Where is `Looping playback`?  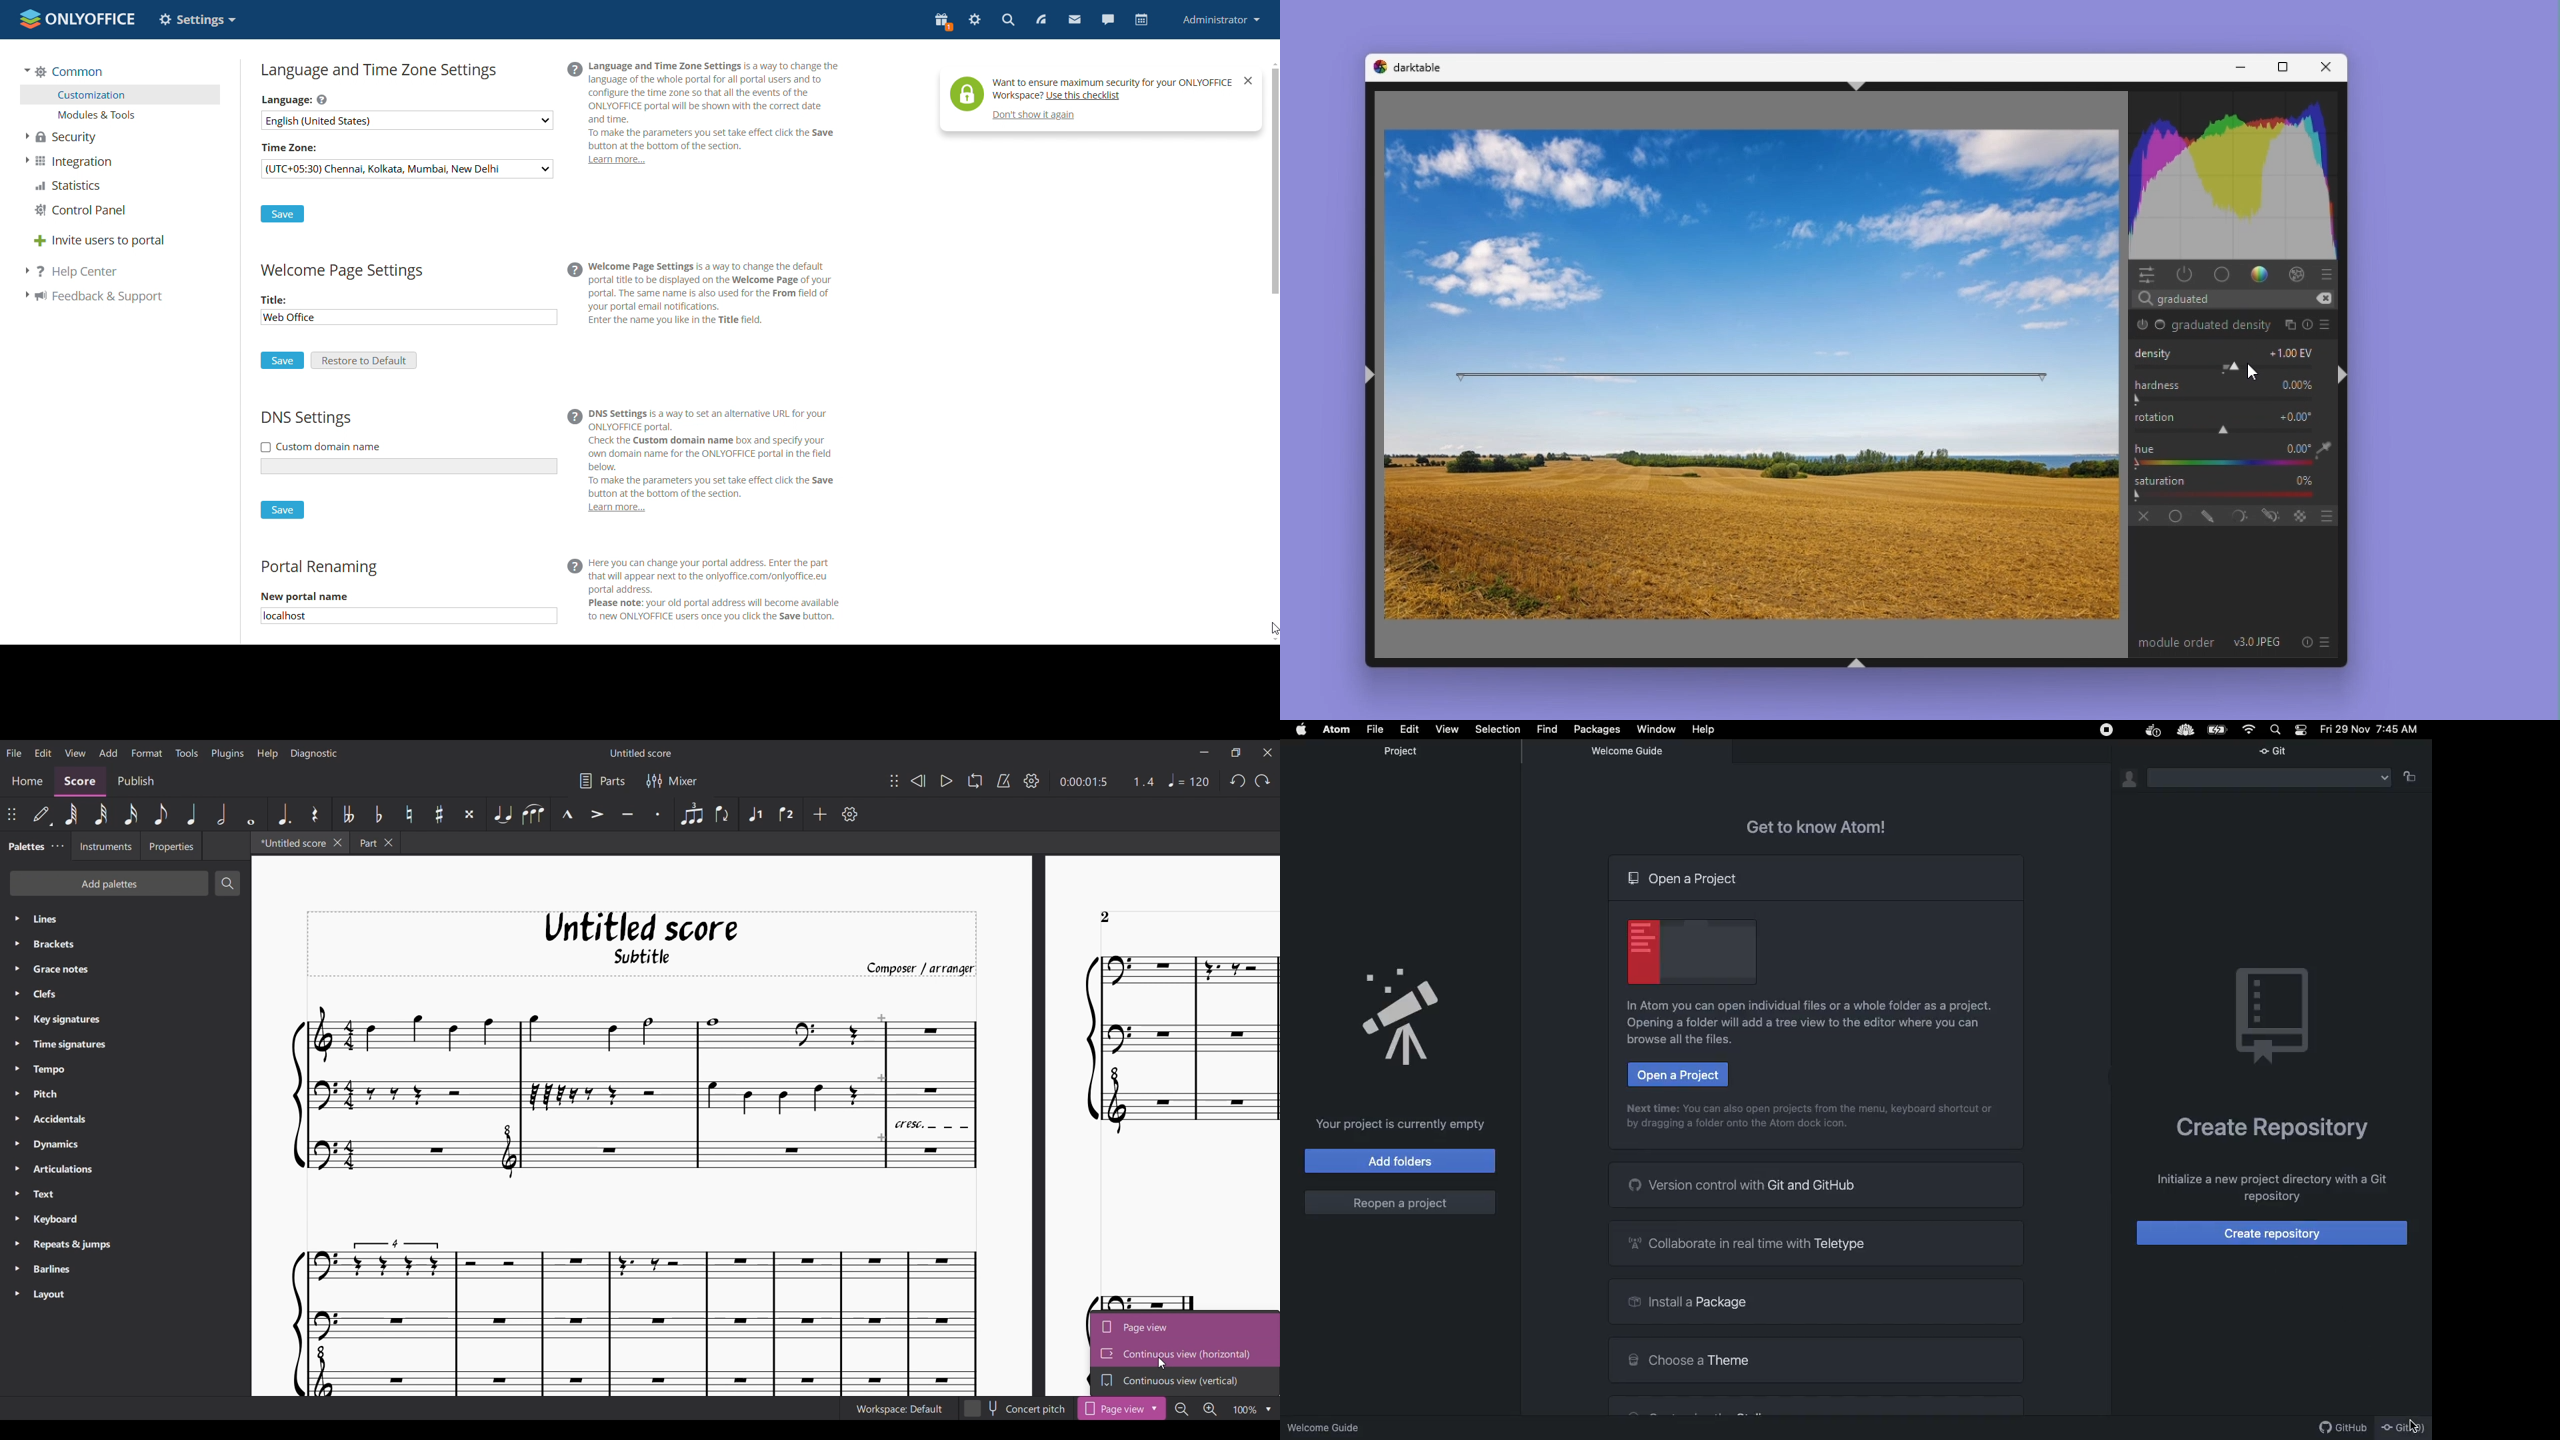
Looping playback is located at coordinates (974, 781).